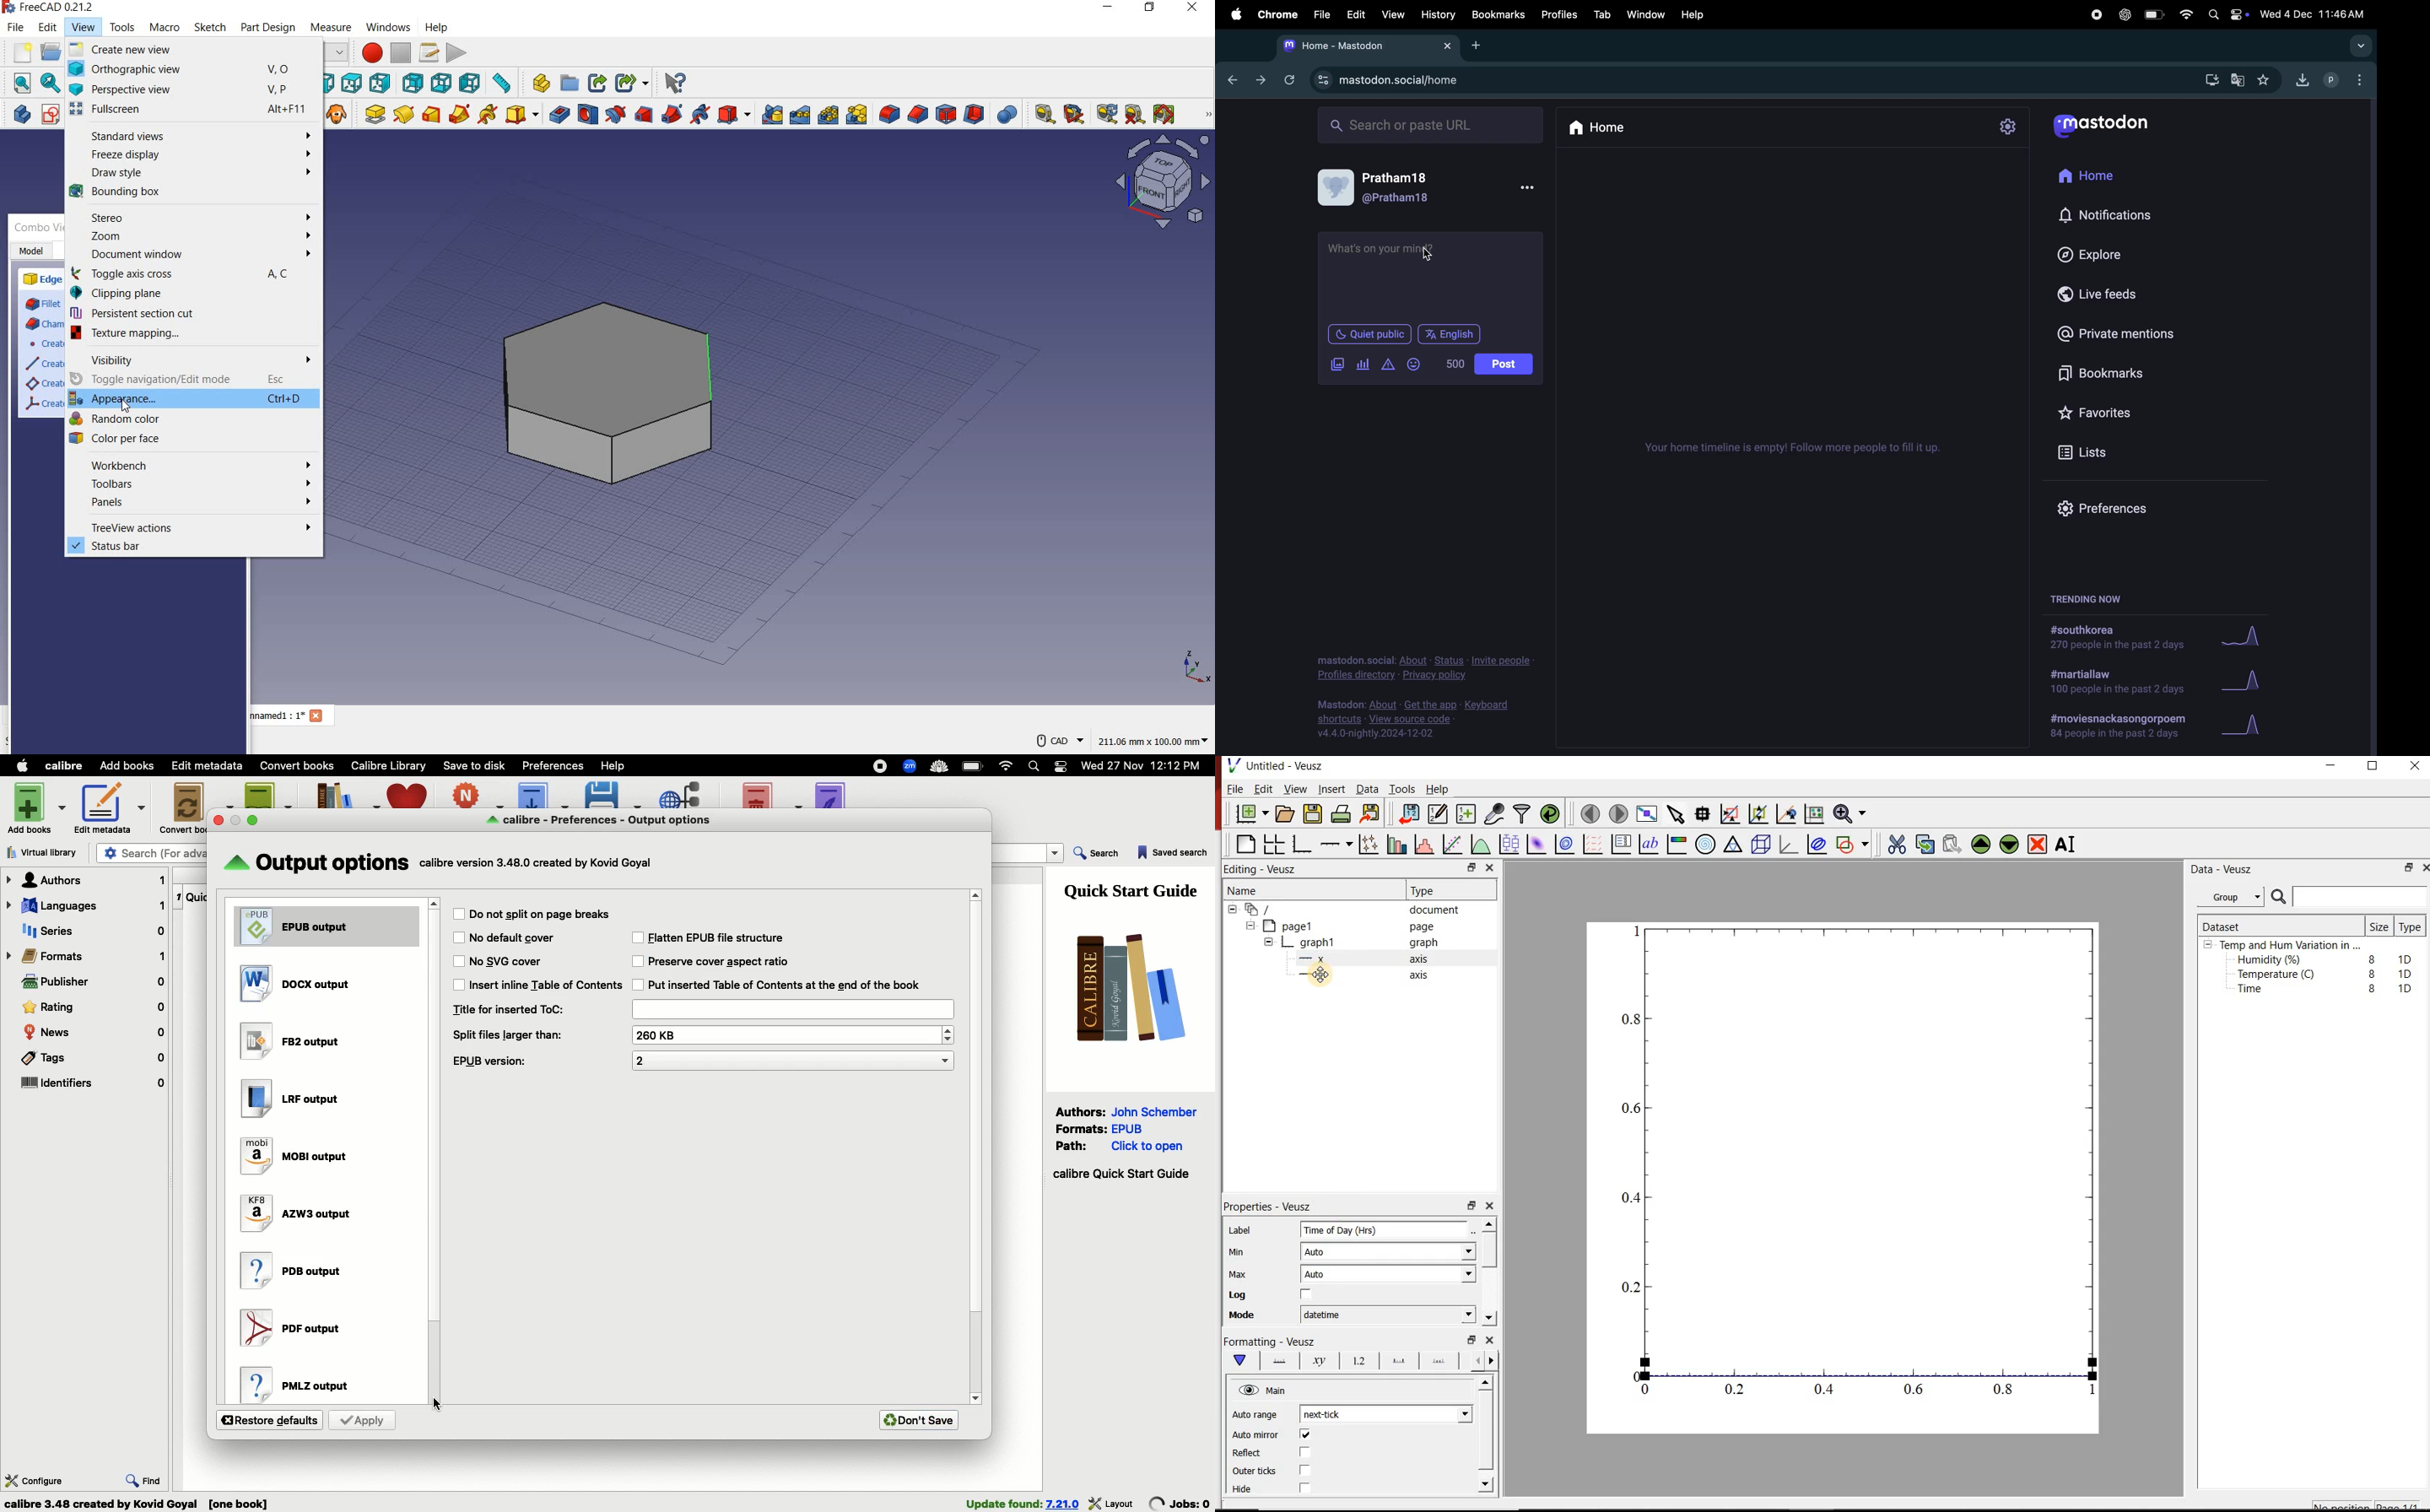  I want to click on Formats, so click(1082, 1127).